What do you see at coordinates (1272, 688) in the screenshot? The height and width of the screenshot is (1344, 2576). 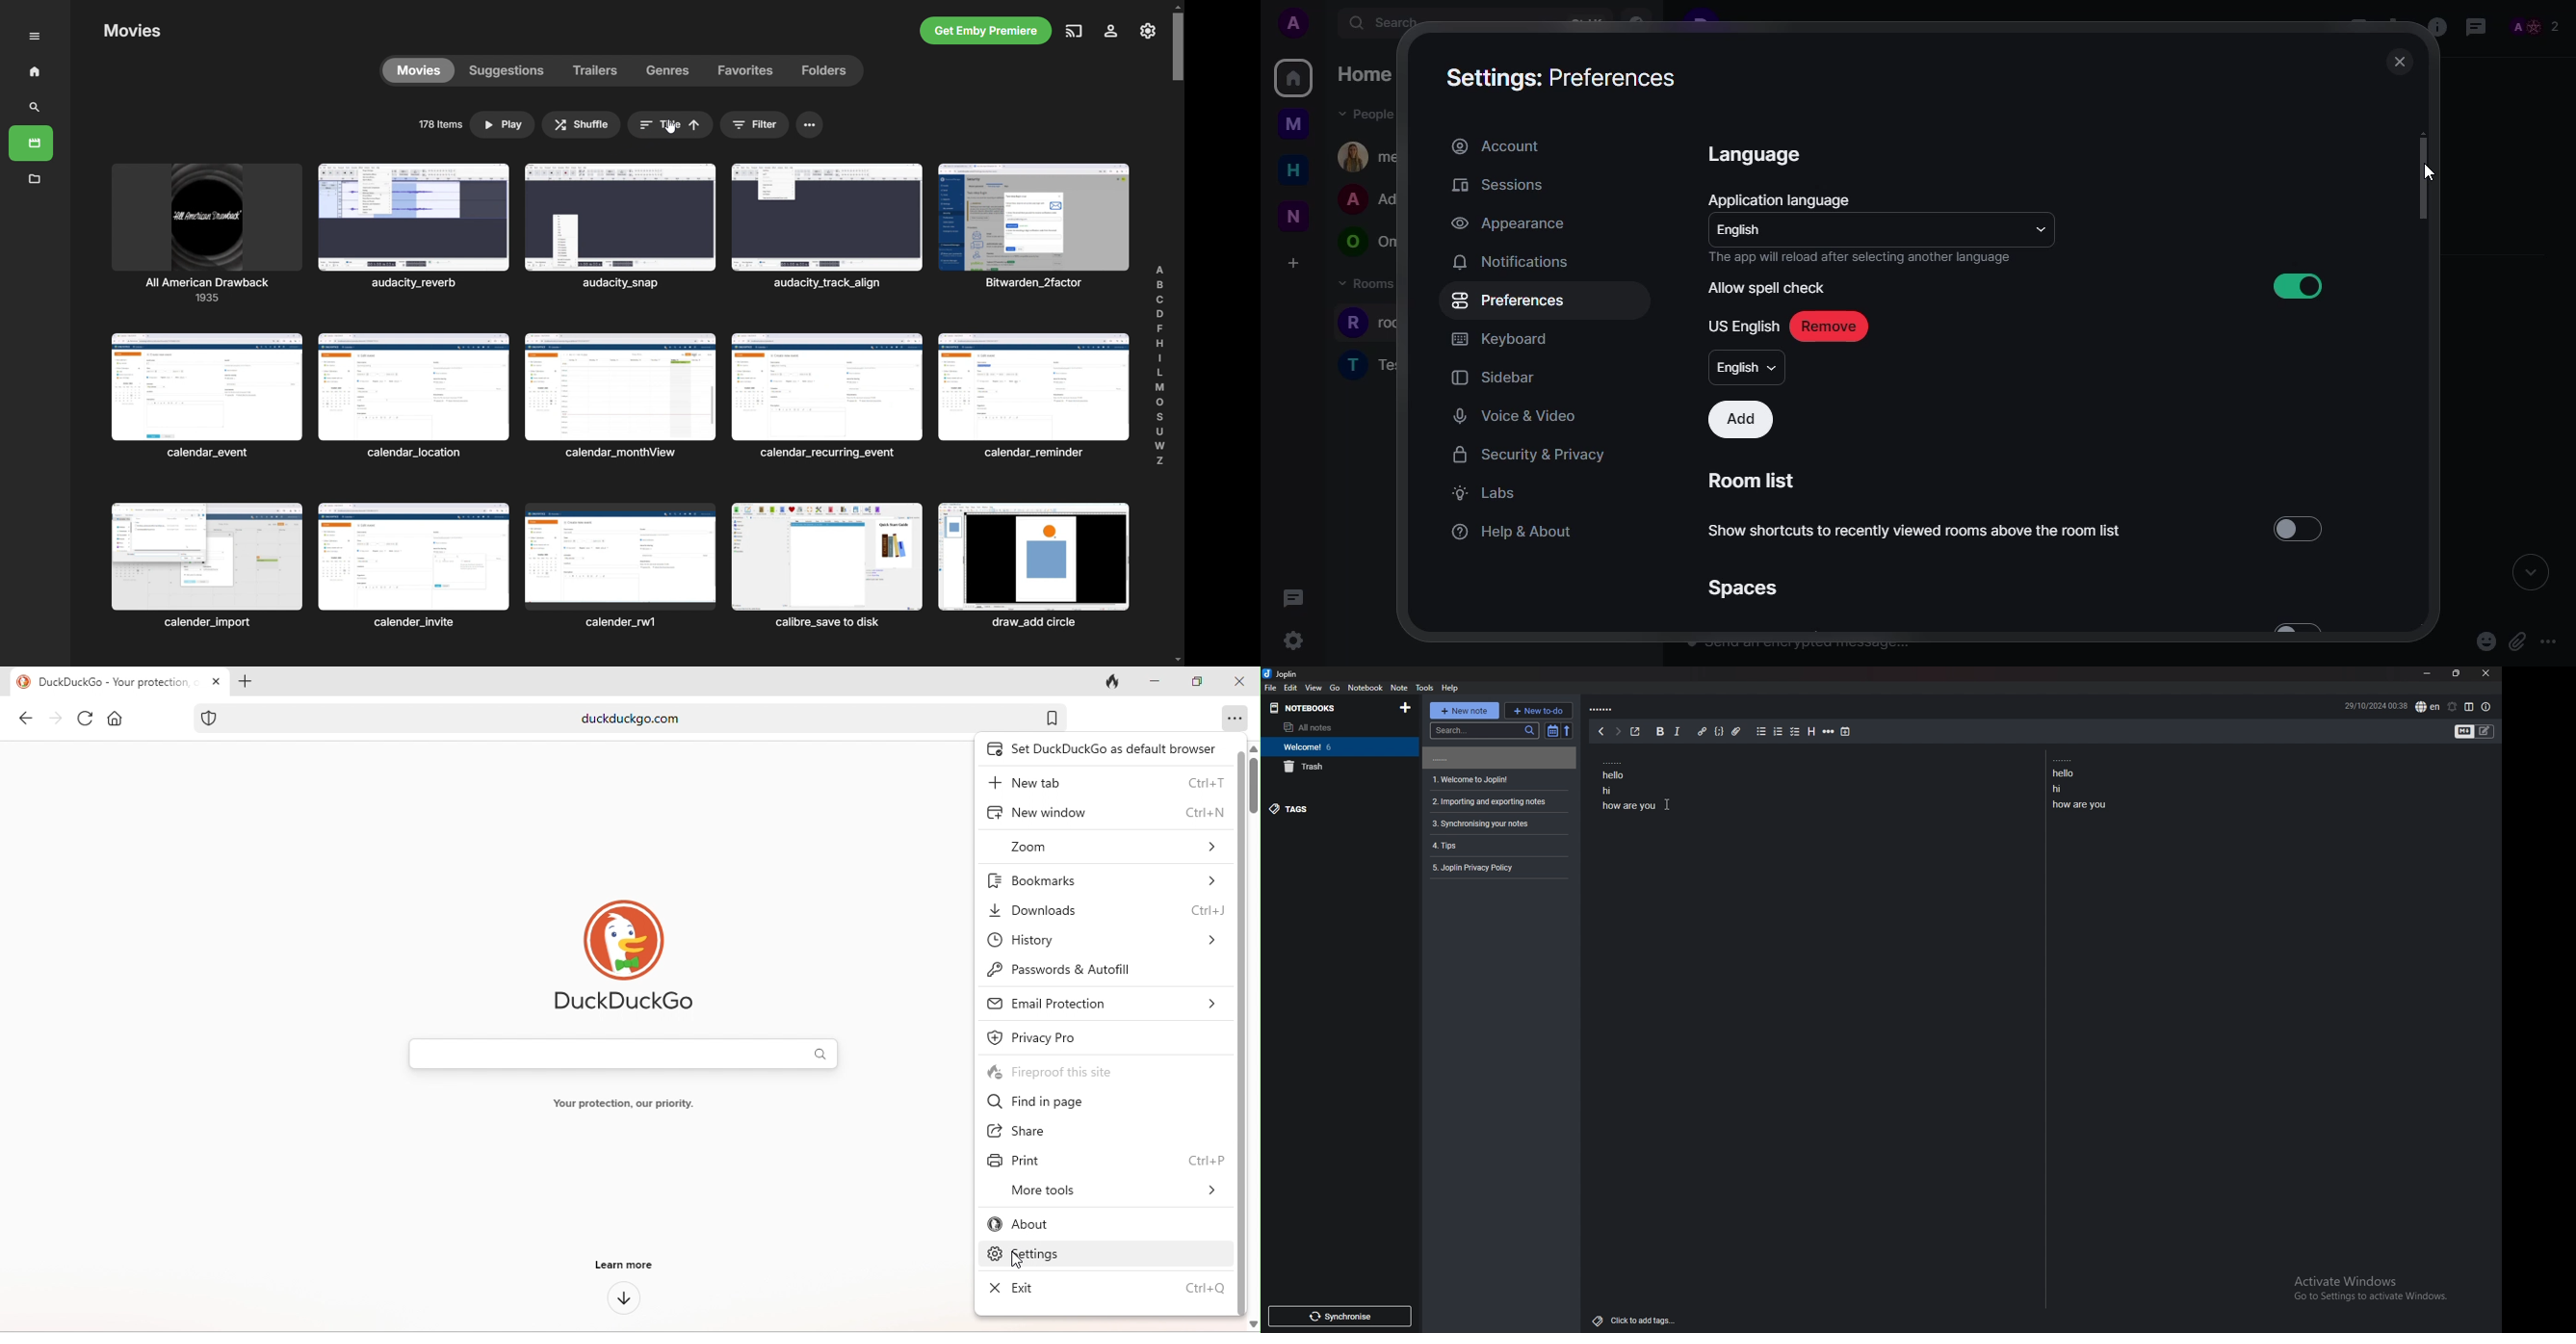 I see `file` at bounding box center [1272, 688].